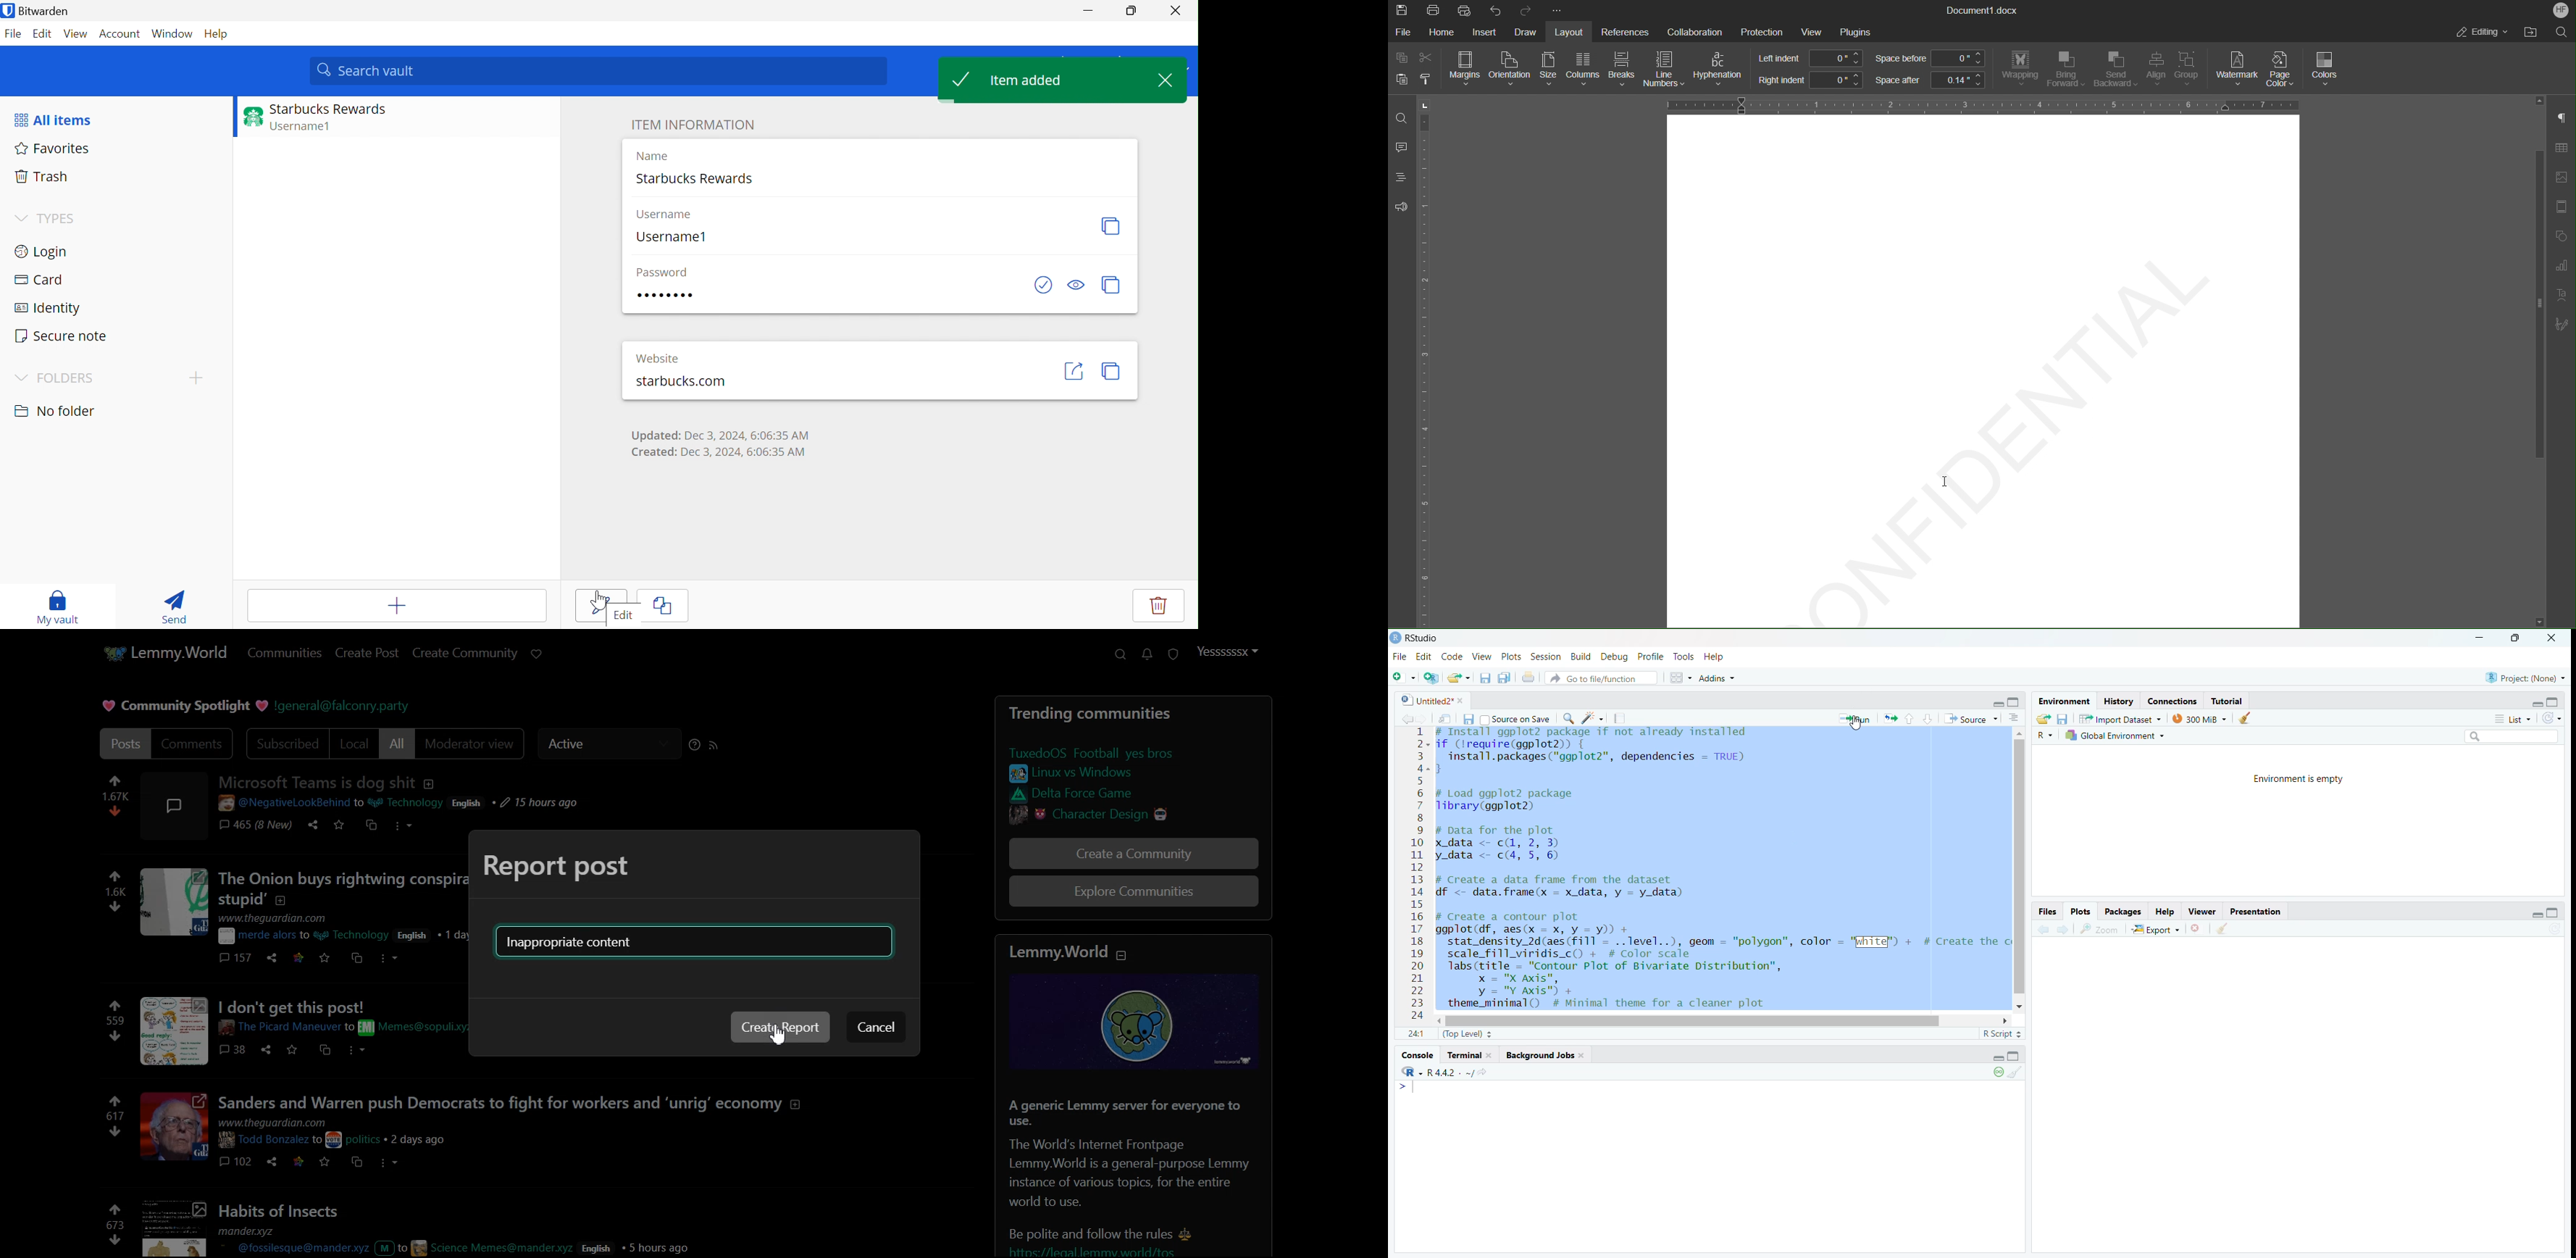  I want to click on hide r script, so click(2534, 702).